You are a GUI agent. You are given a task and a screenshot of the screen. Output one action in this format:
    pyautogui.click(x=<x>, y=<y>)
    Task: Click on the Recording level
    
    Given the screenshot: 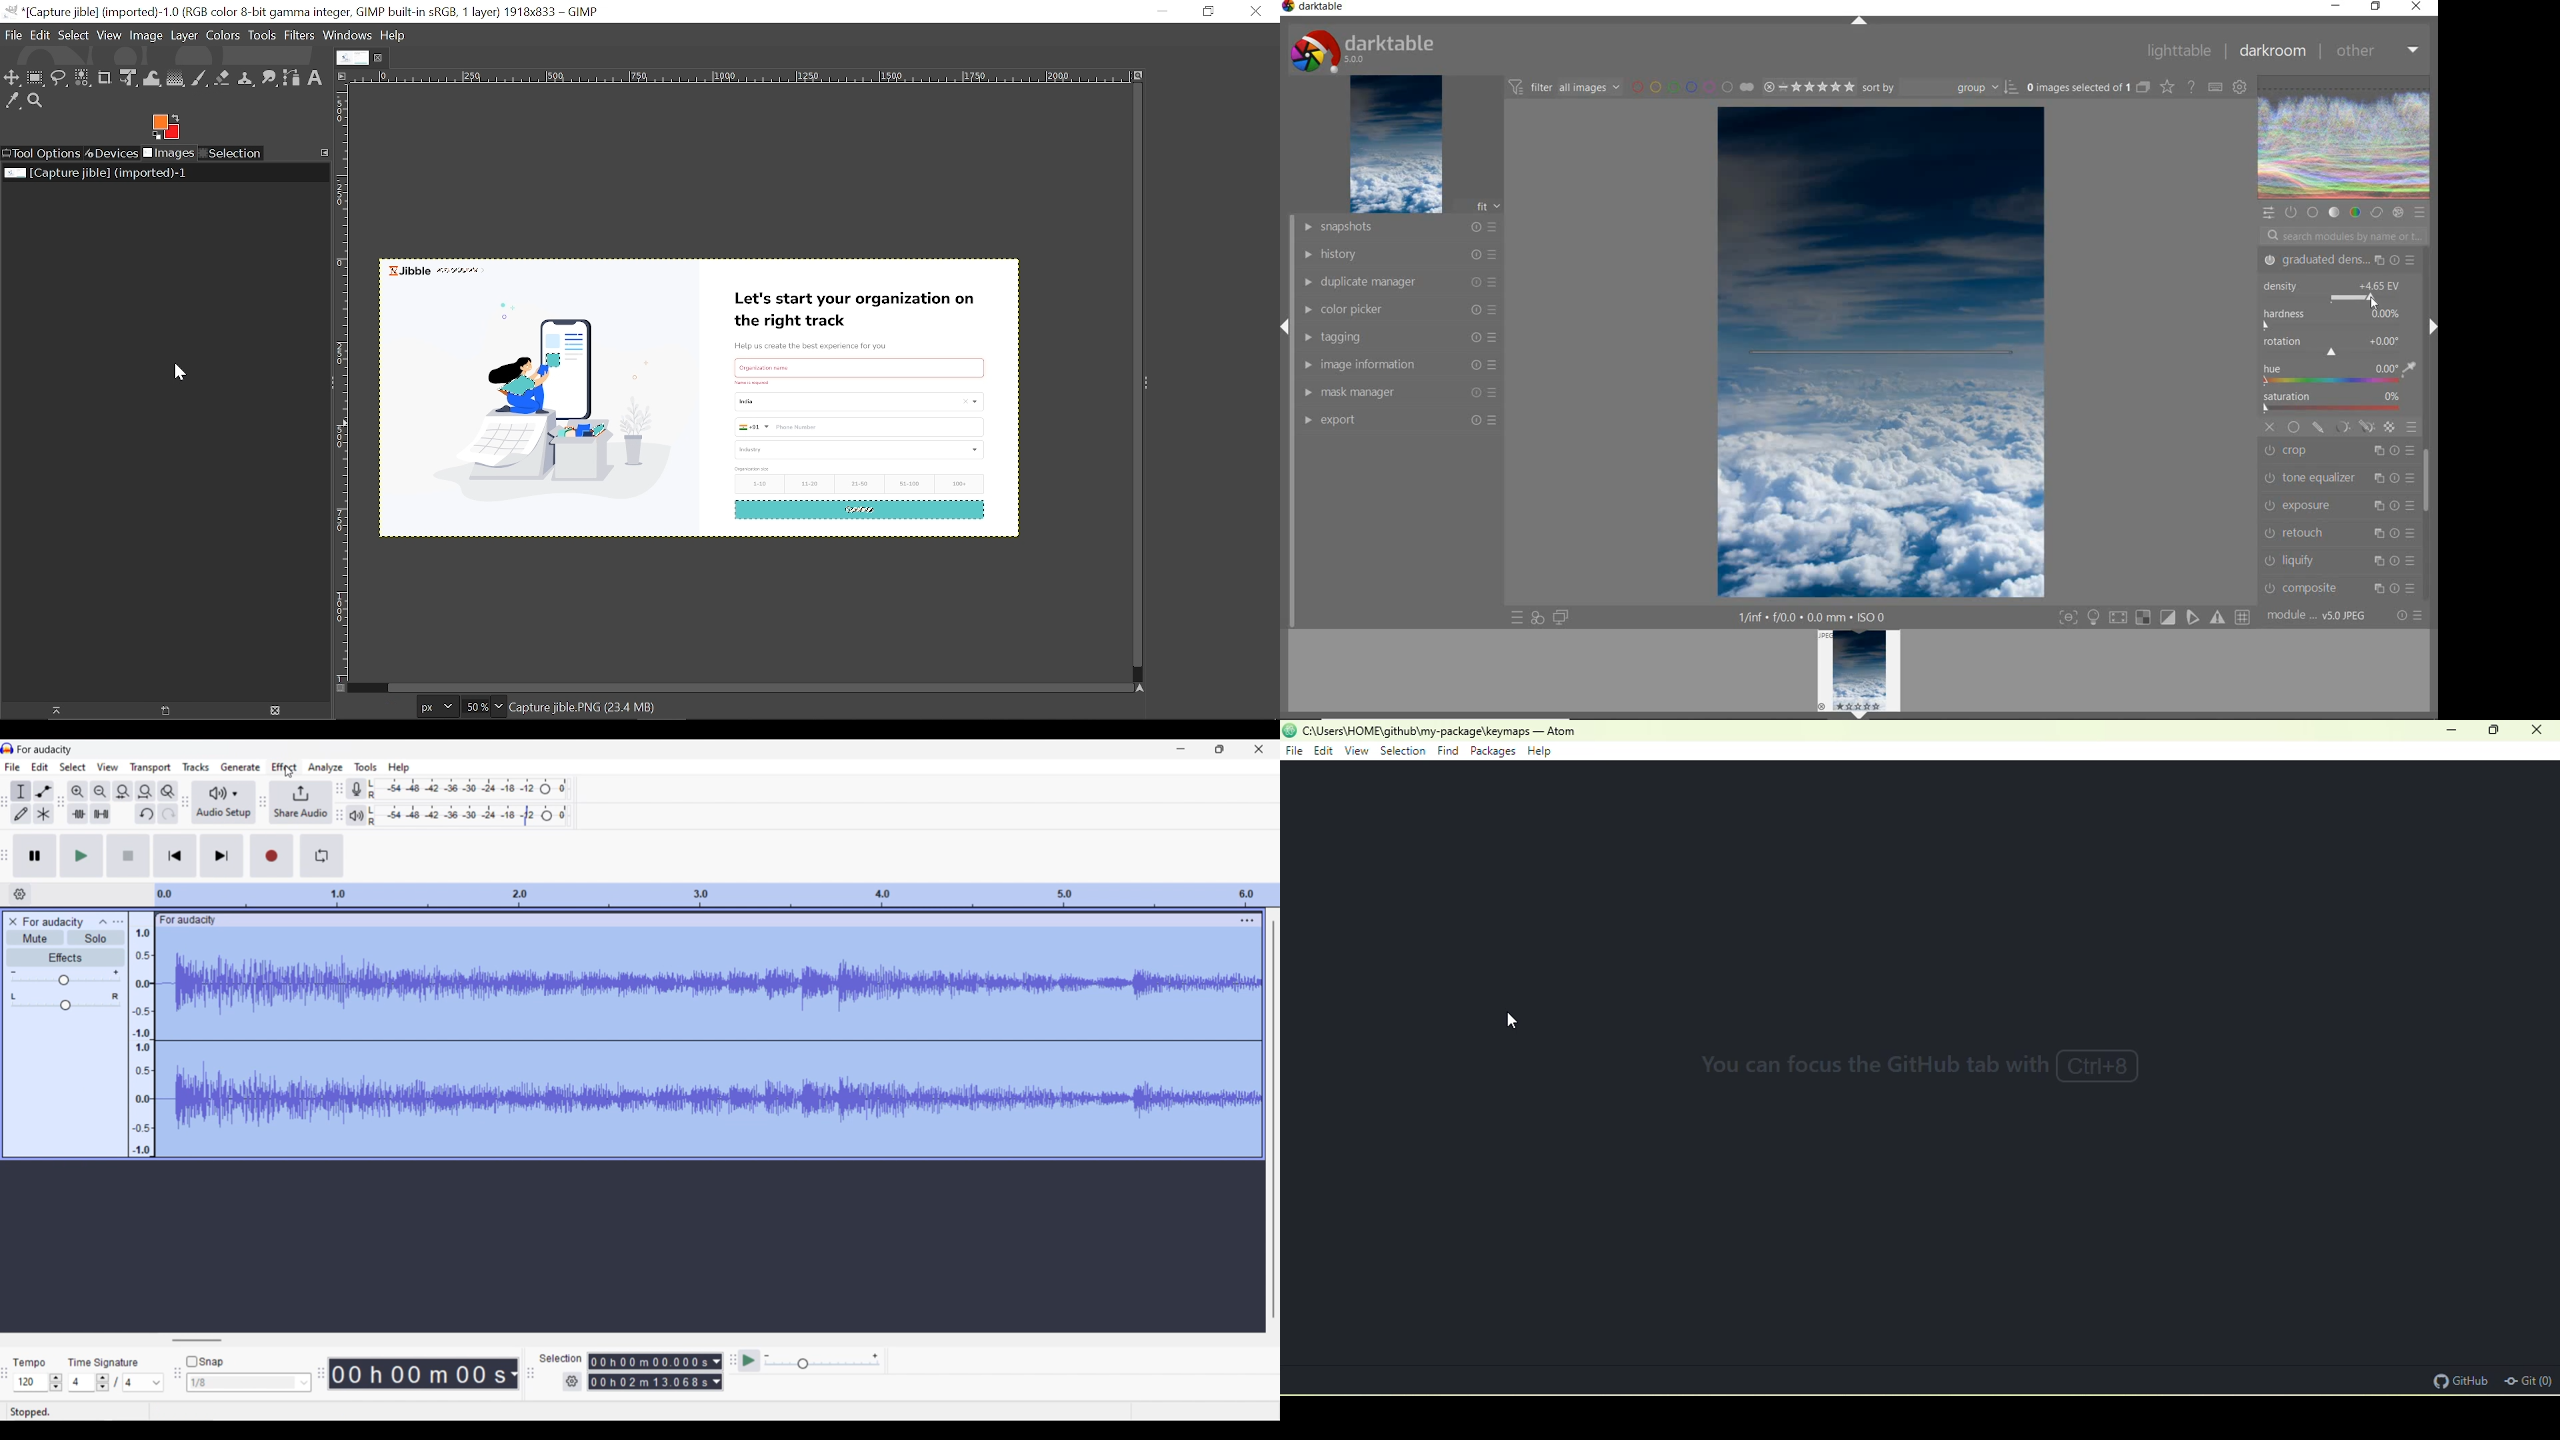 What is the action you would take?
    pyautogui.click(x=470, y=789)
    